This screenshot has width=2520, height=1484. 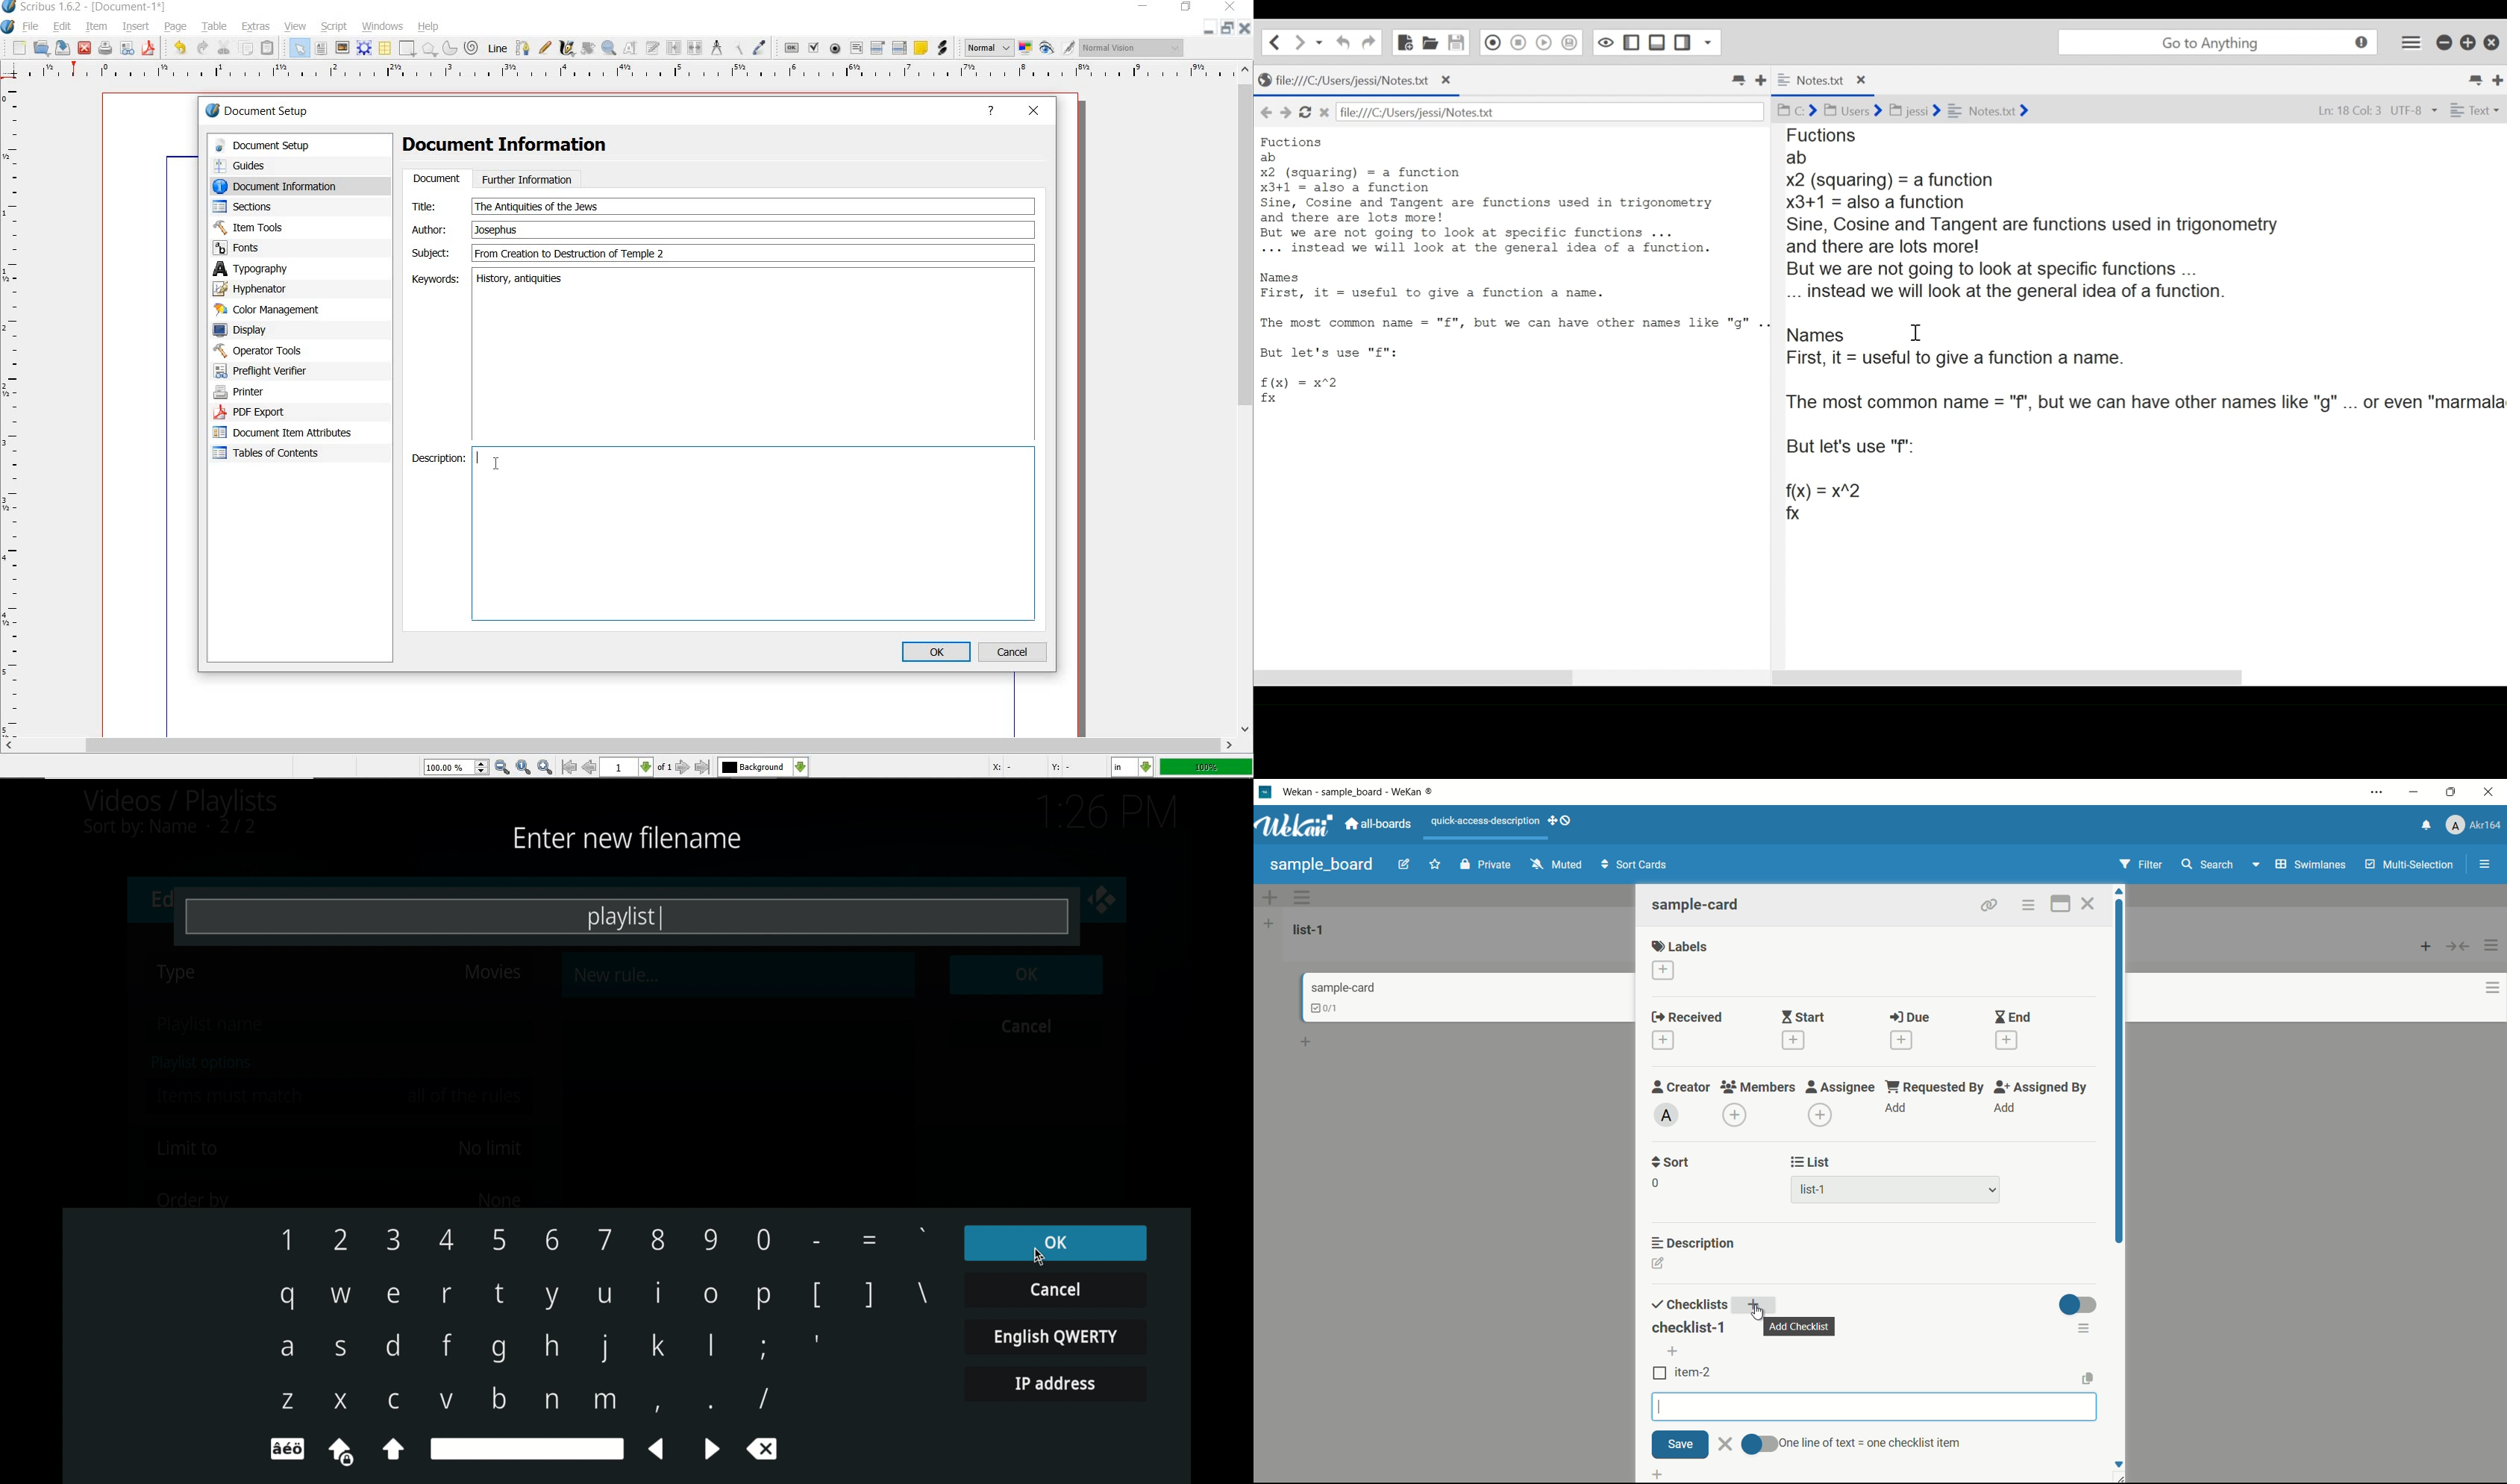 I want to click on pdf check box, so click(x=815, y=47).